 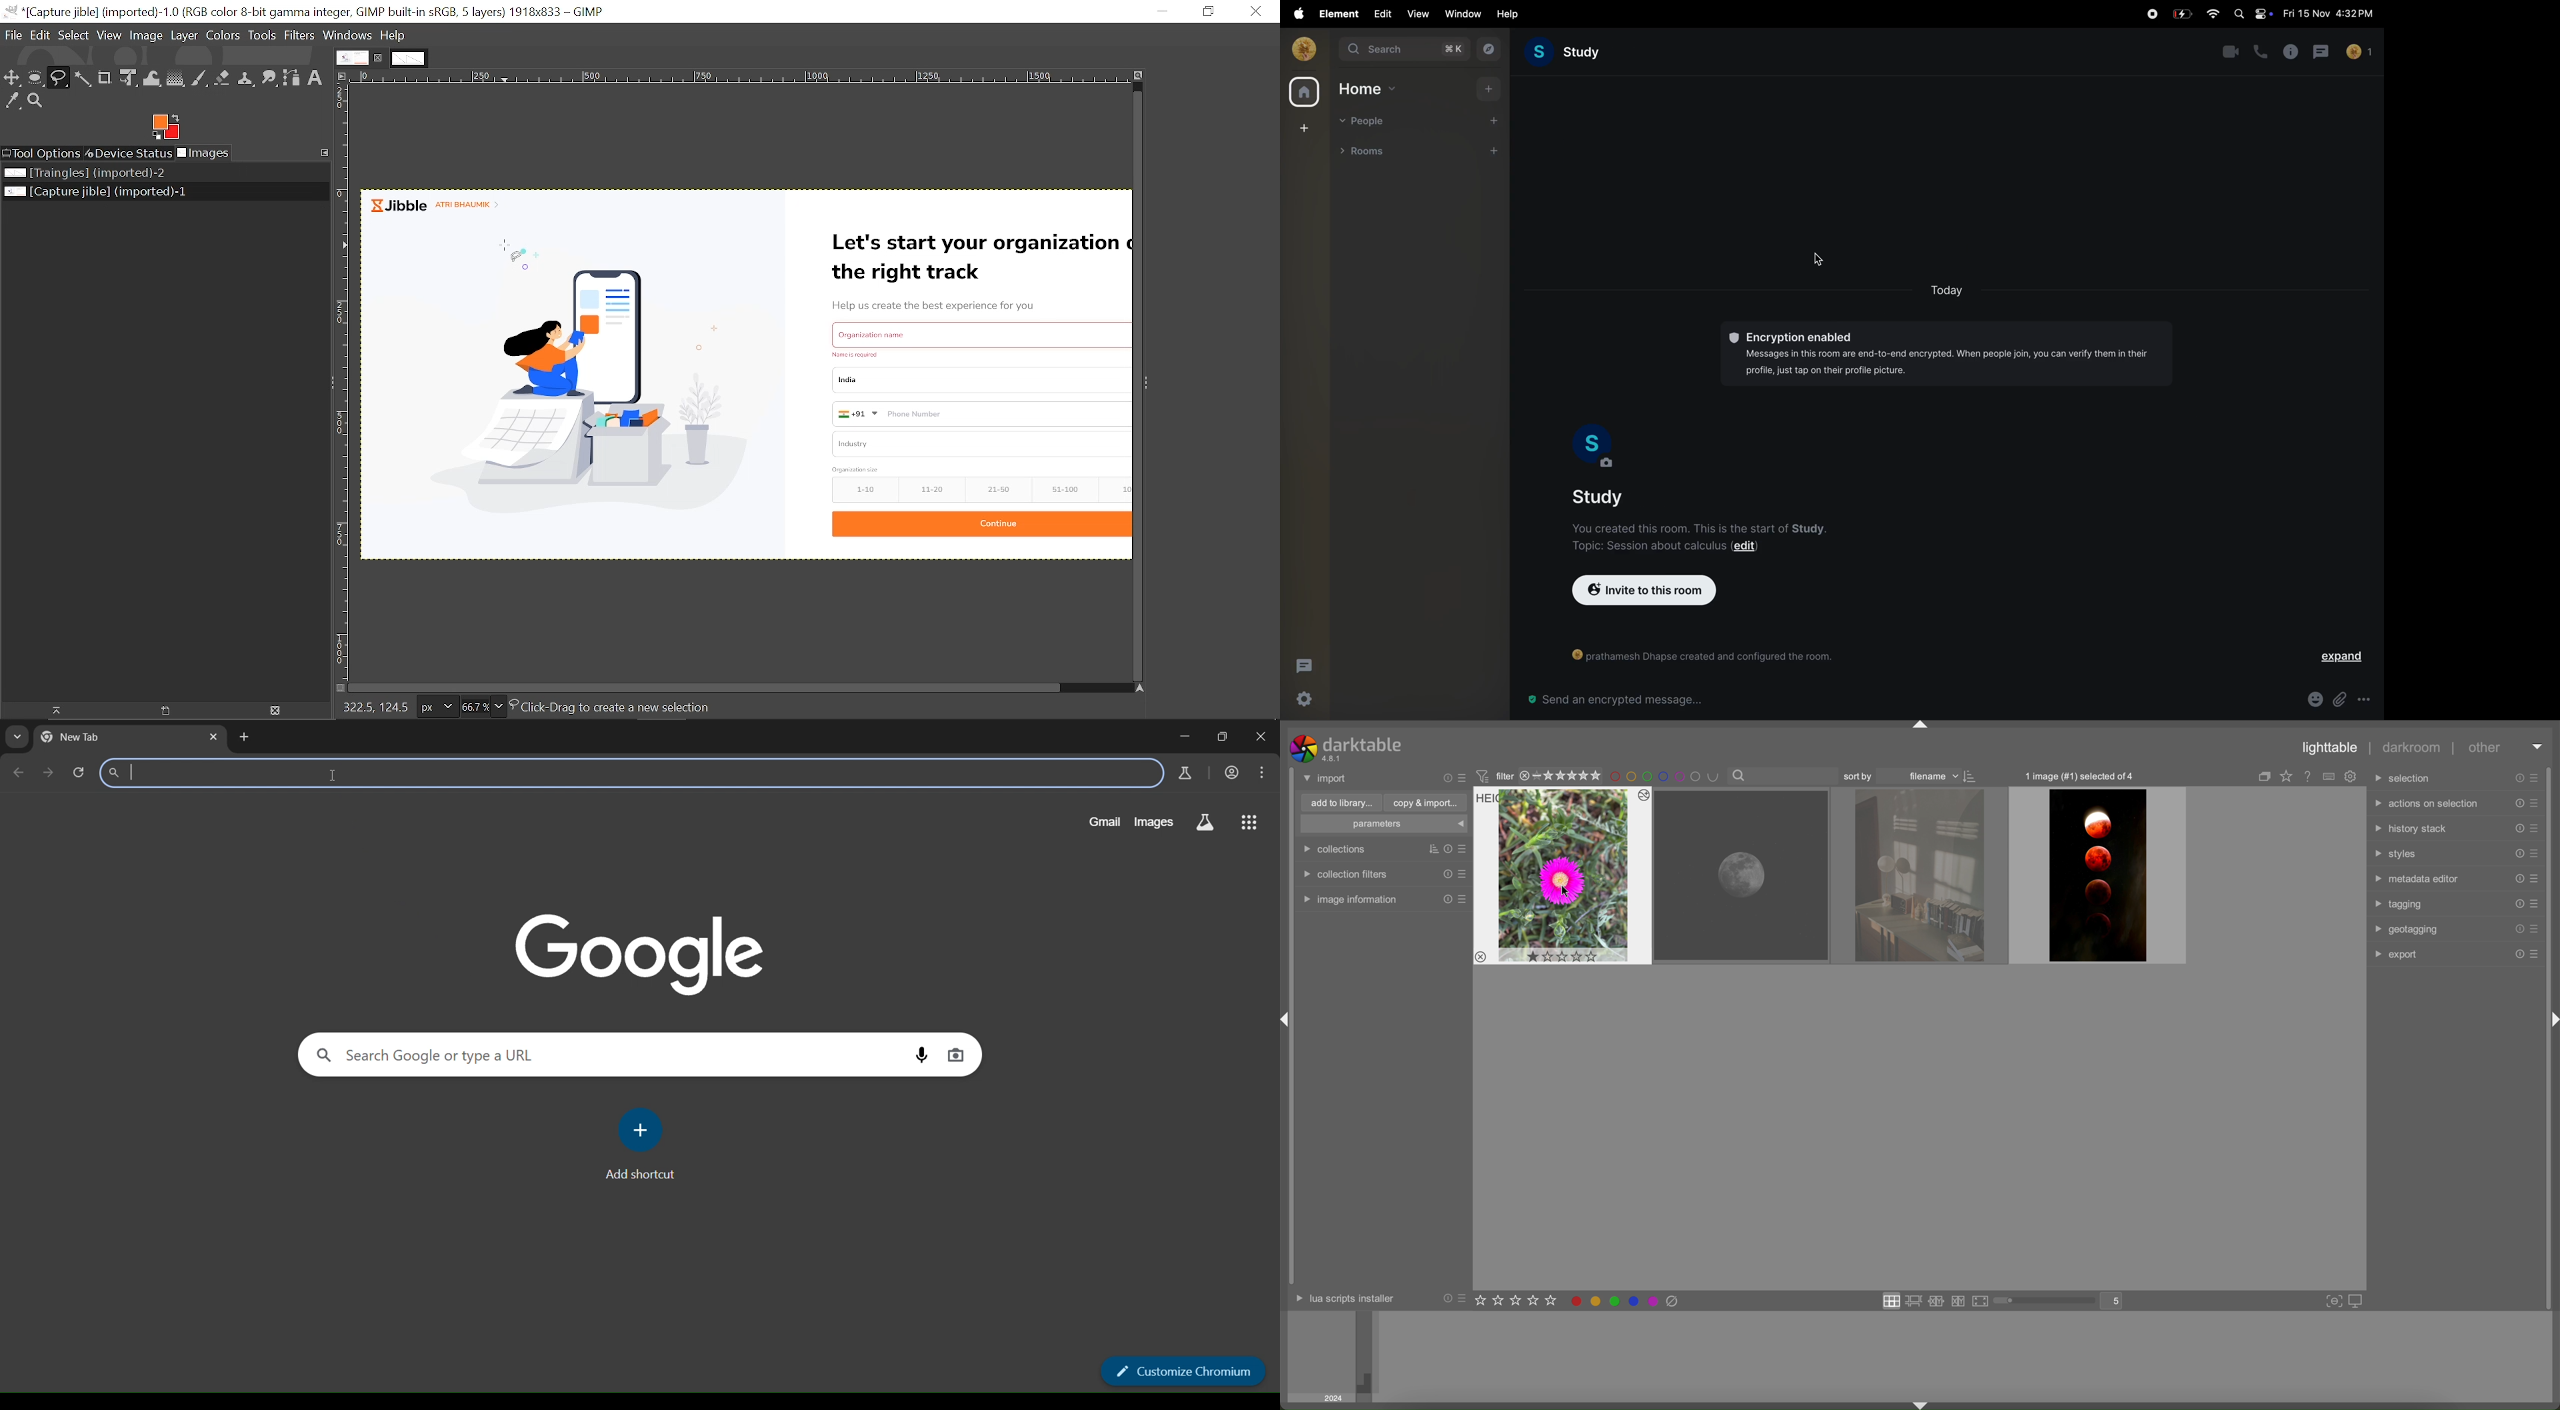 I want to click on filename, so click(x=1930, y=778).